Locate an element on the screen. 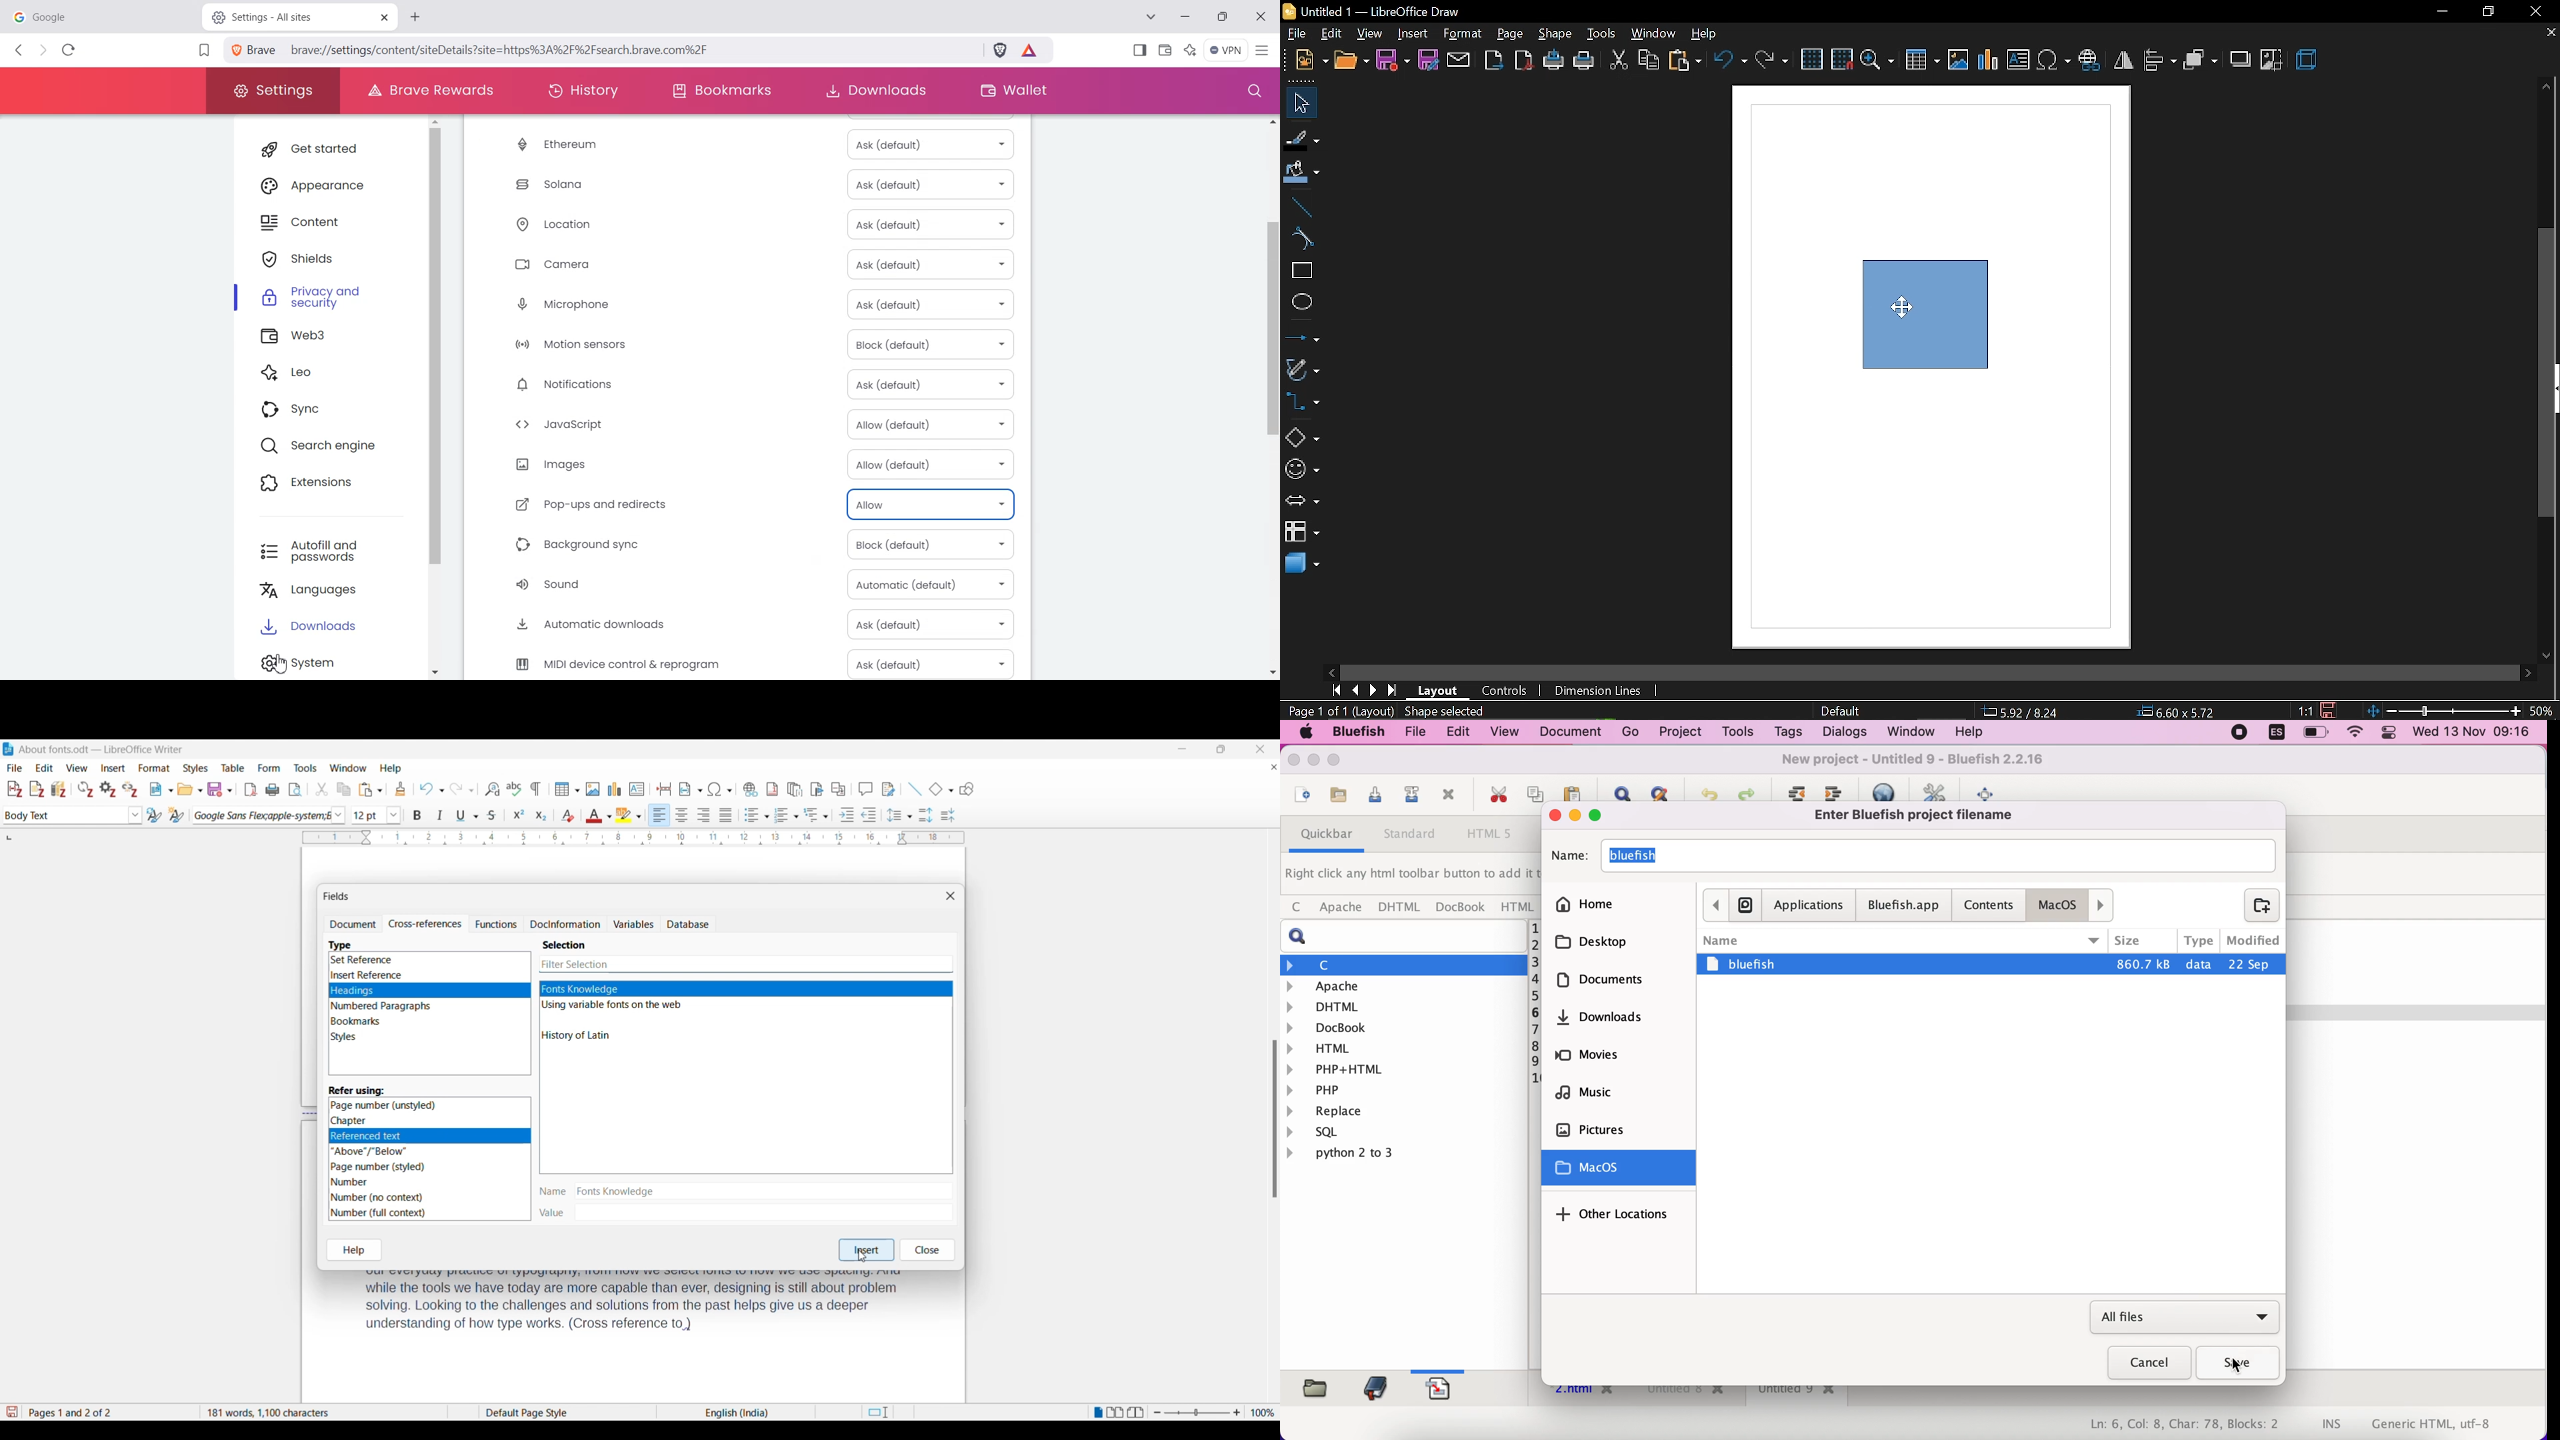 Image resolution: width=2576 pixels, height=1456 pixels. lines, column, blocks is located at coordinates (2178, 1425).